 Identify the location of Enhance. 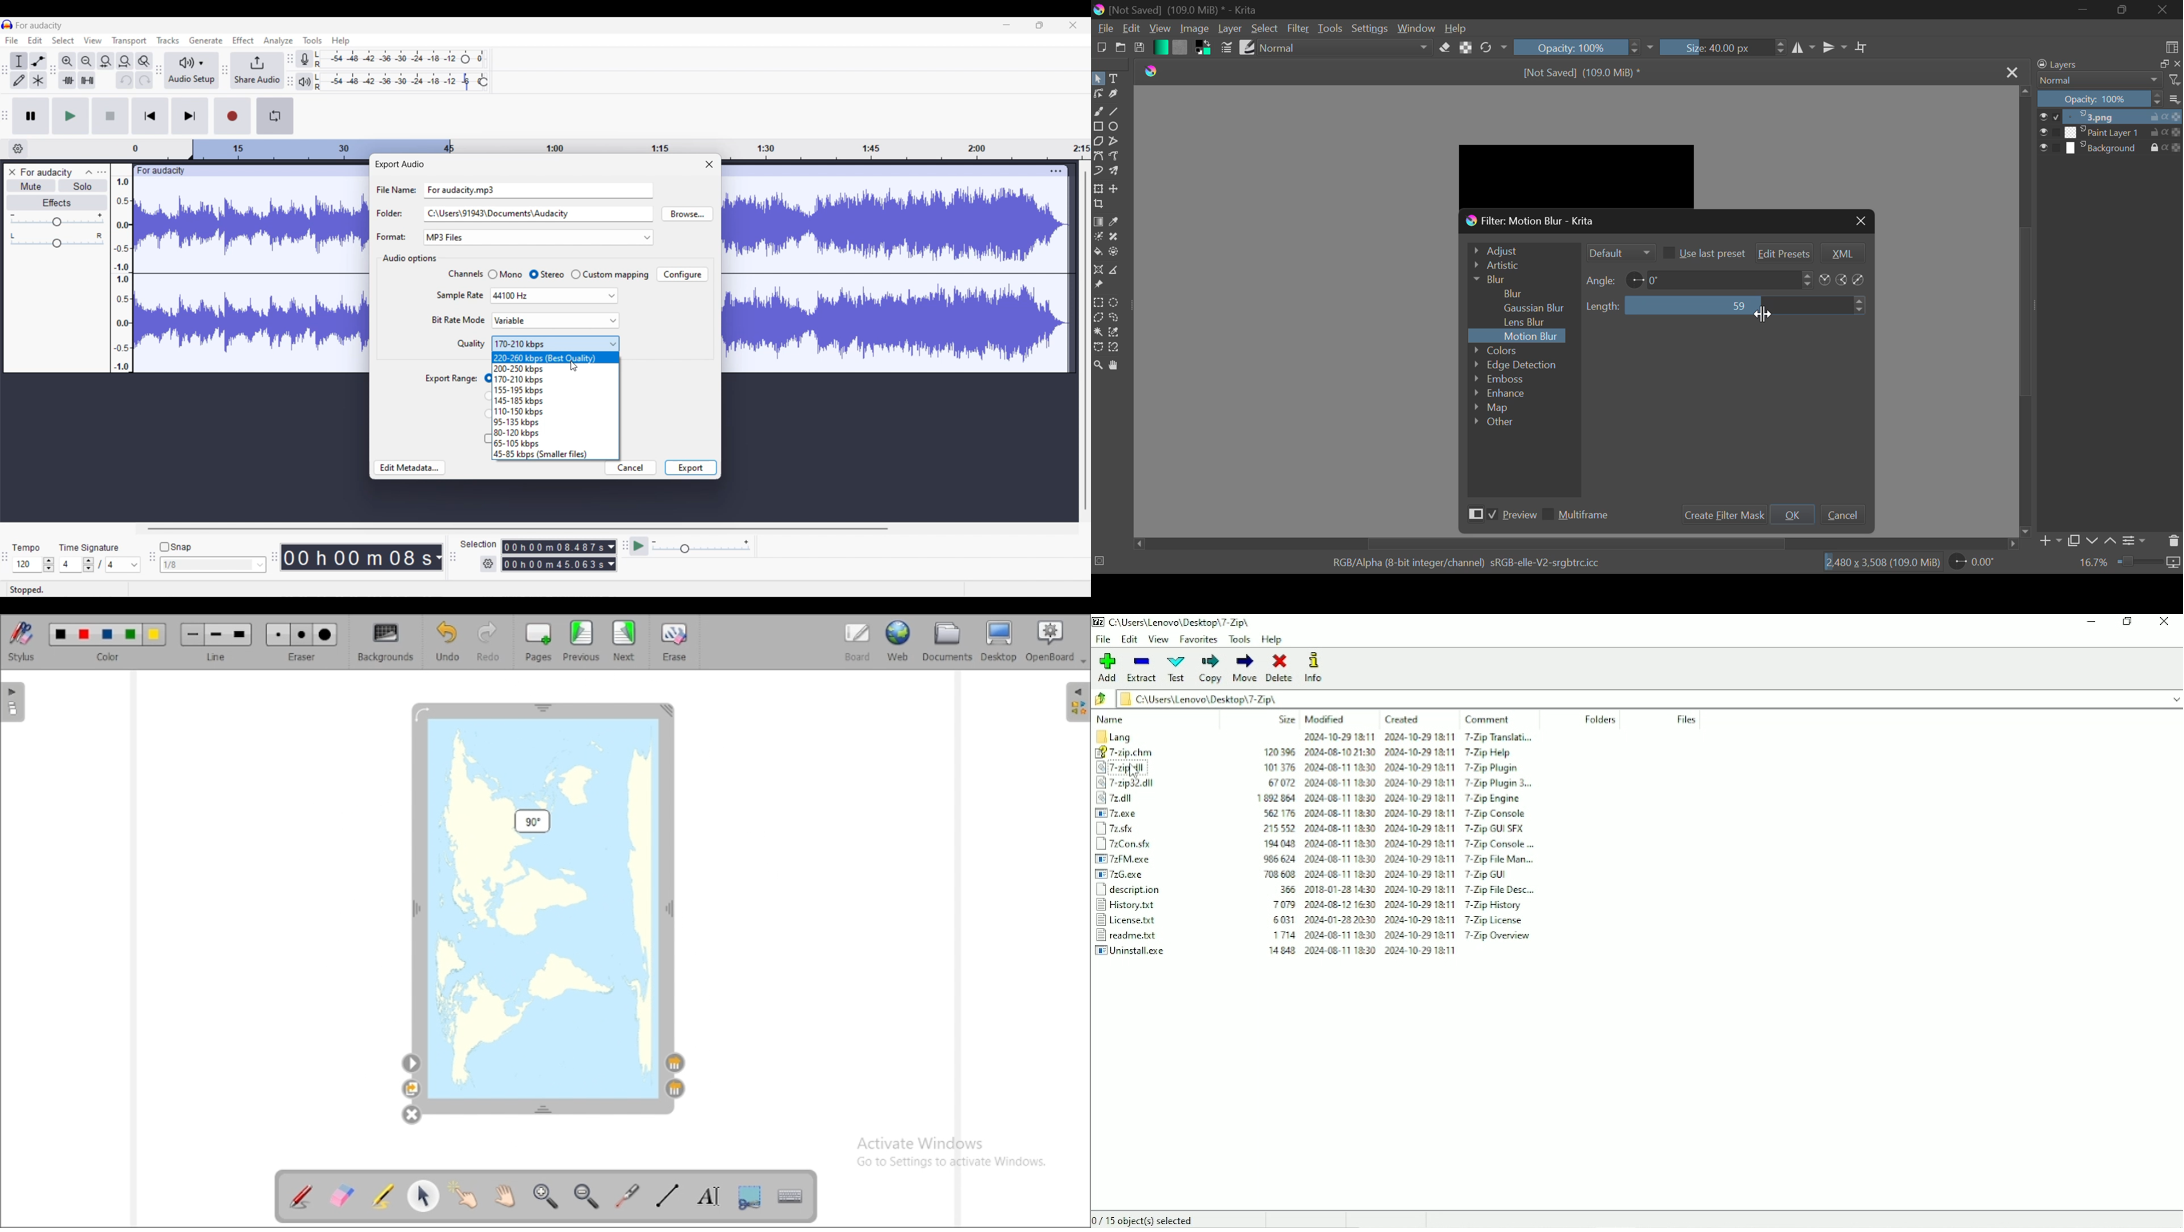
(1501, 394).